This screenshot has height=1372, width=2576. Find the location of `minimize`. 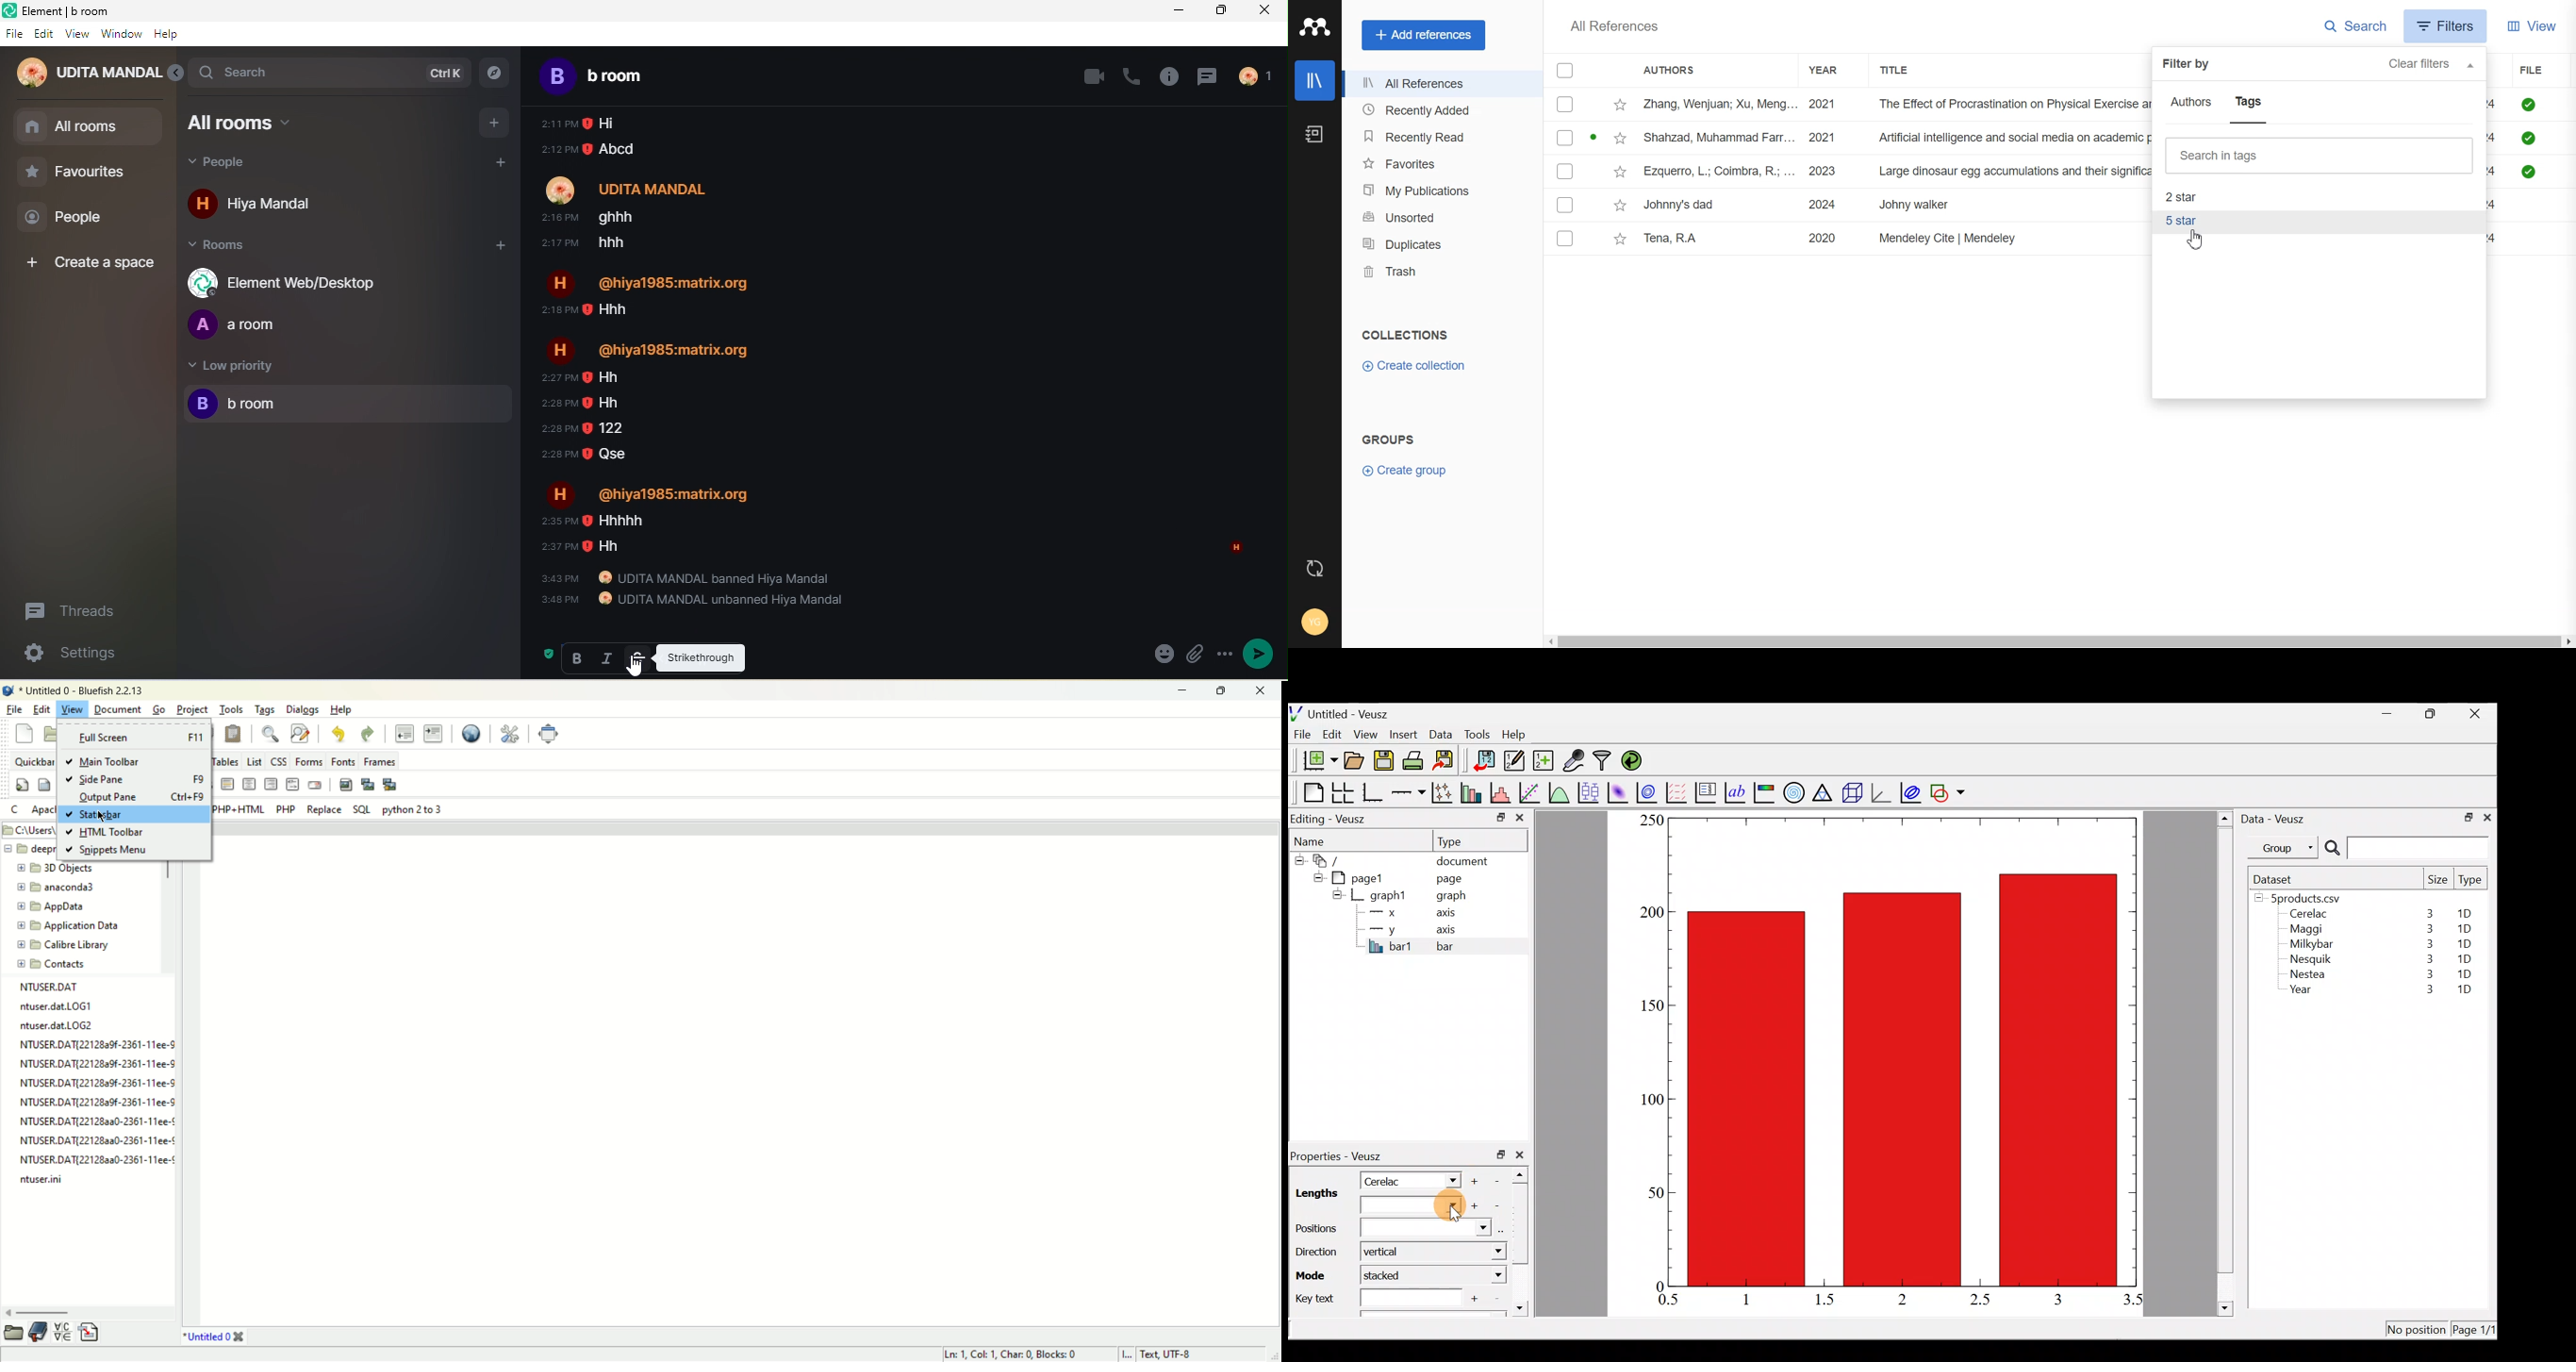

minimize is located at coordinates (1500, 817).